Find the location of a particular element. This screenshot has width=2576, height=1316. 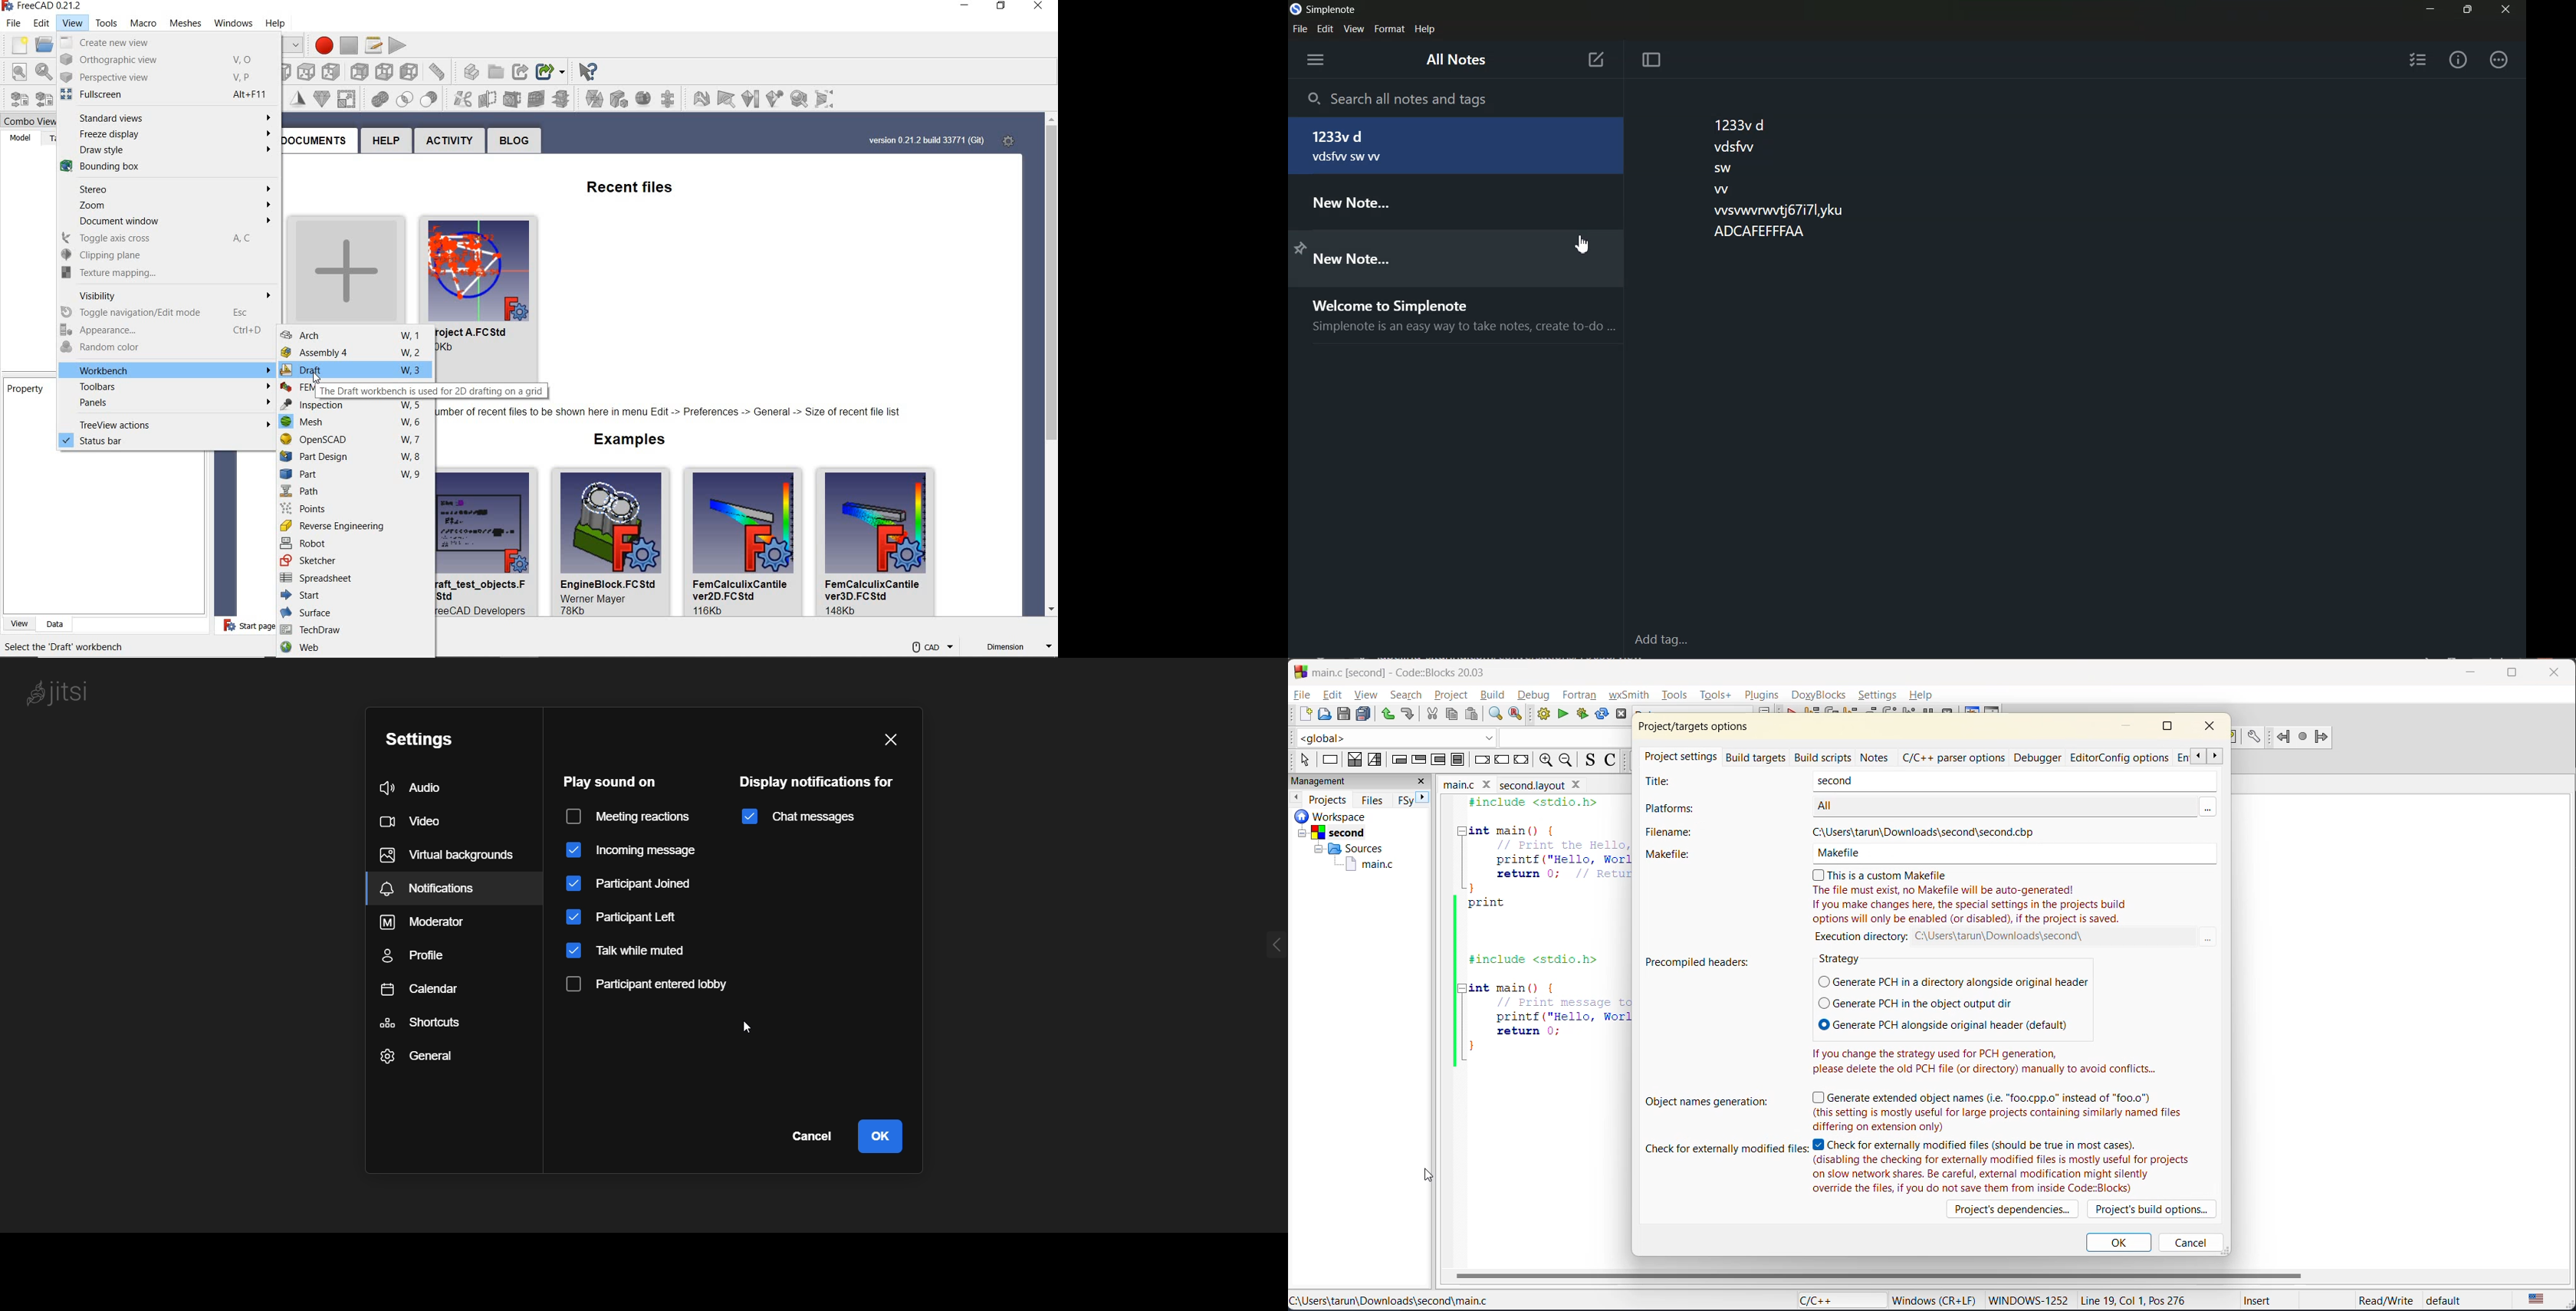

create section from mesh and plane is located at coordinates (515, 98).